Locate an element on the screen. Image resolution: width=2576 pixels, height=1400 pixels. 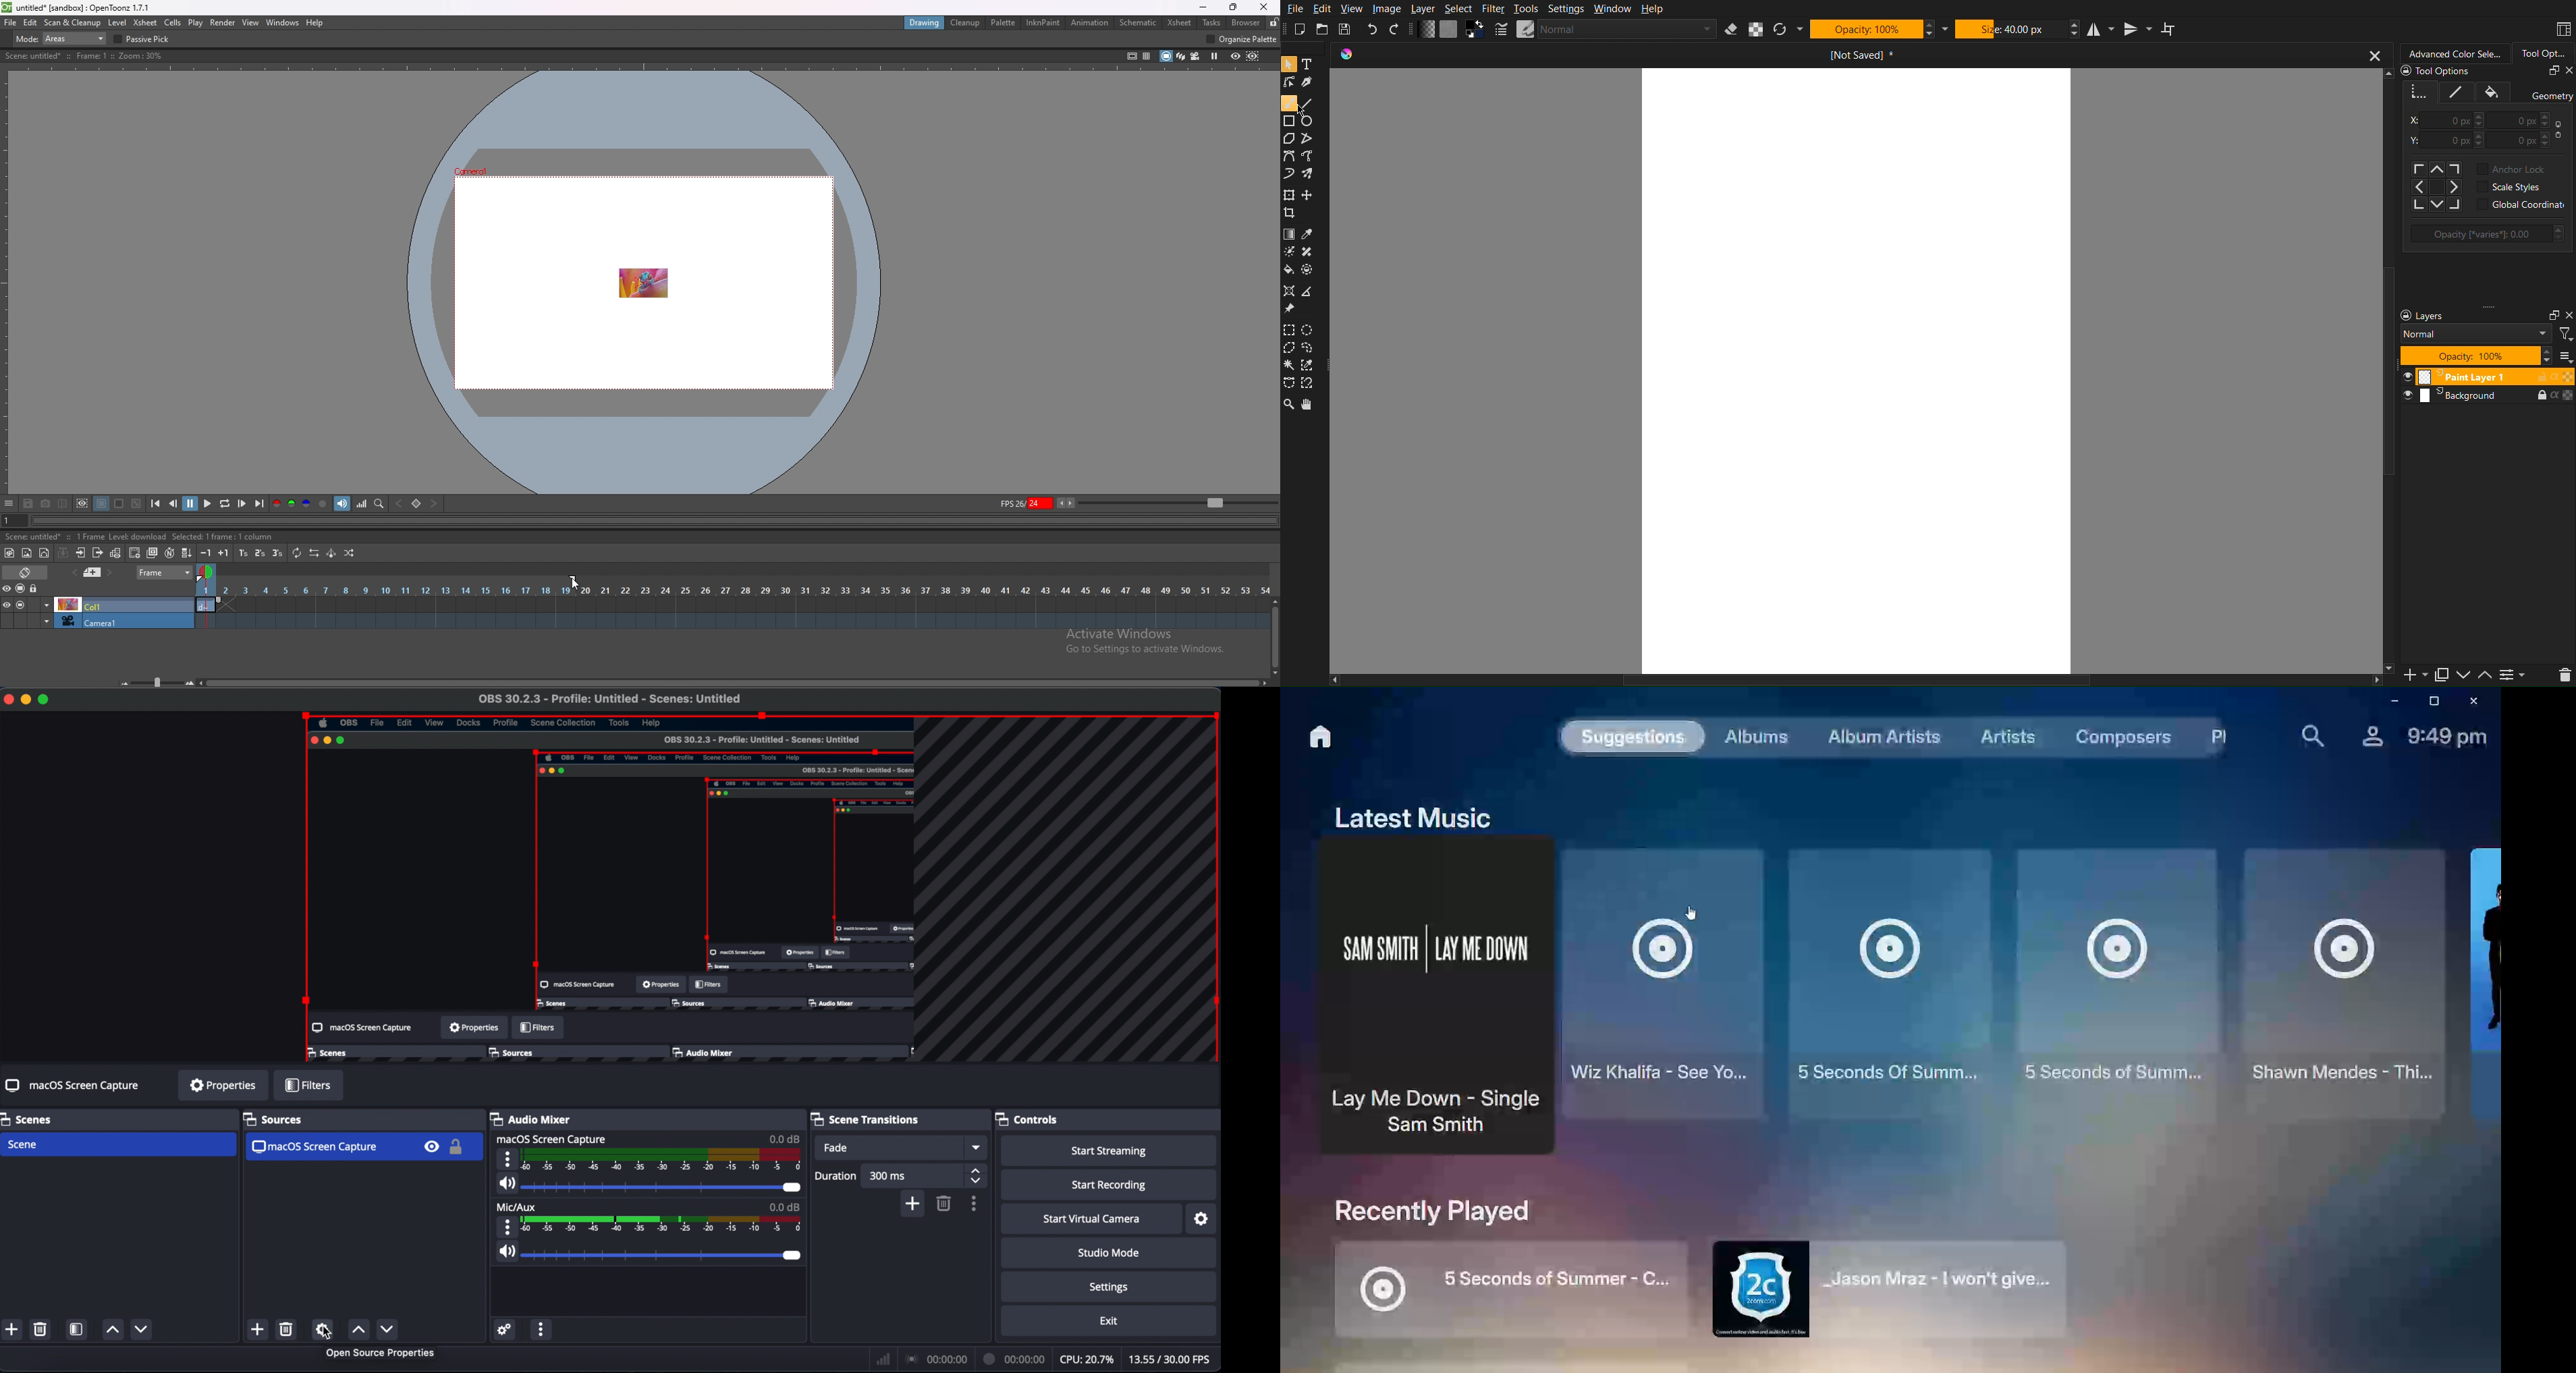
volume properties is located at coordinates (508, 1159).